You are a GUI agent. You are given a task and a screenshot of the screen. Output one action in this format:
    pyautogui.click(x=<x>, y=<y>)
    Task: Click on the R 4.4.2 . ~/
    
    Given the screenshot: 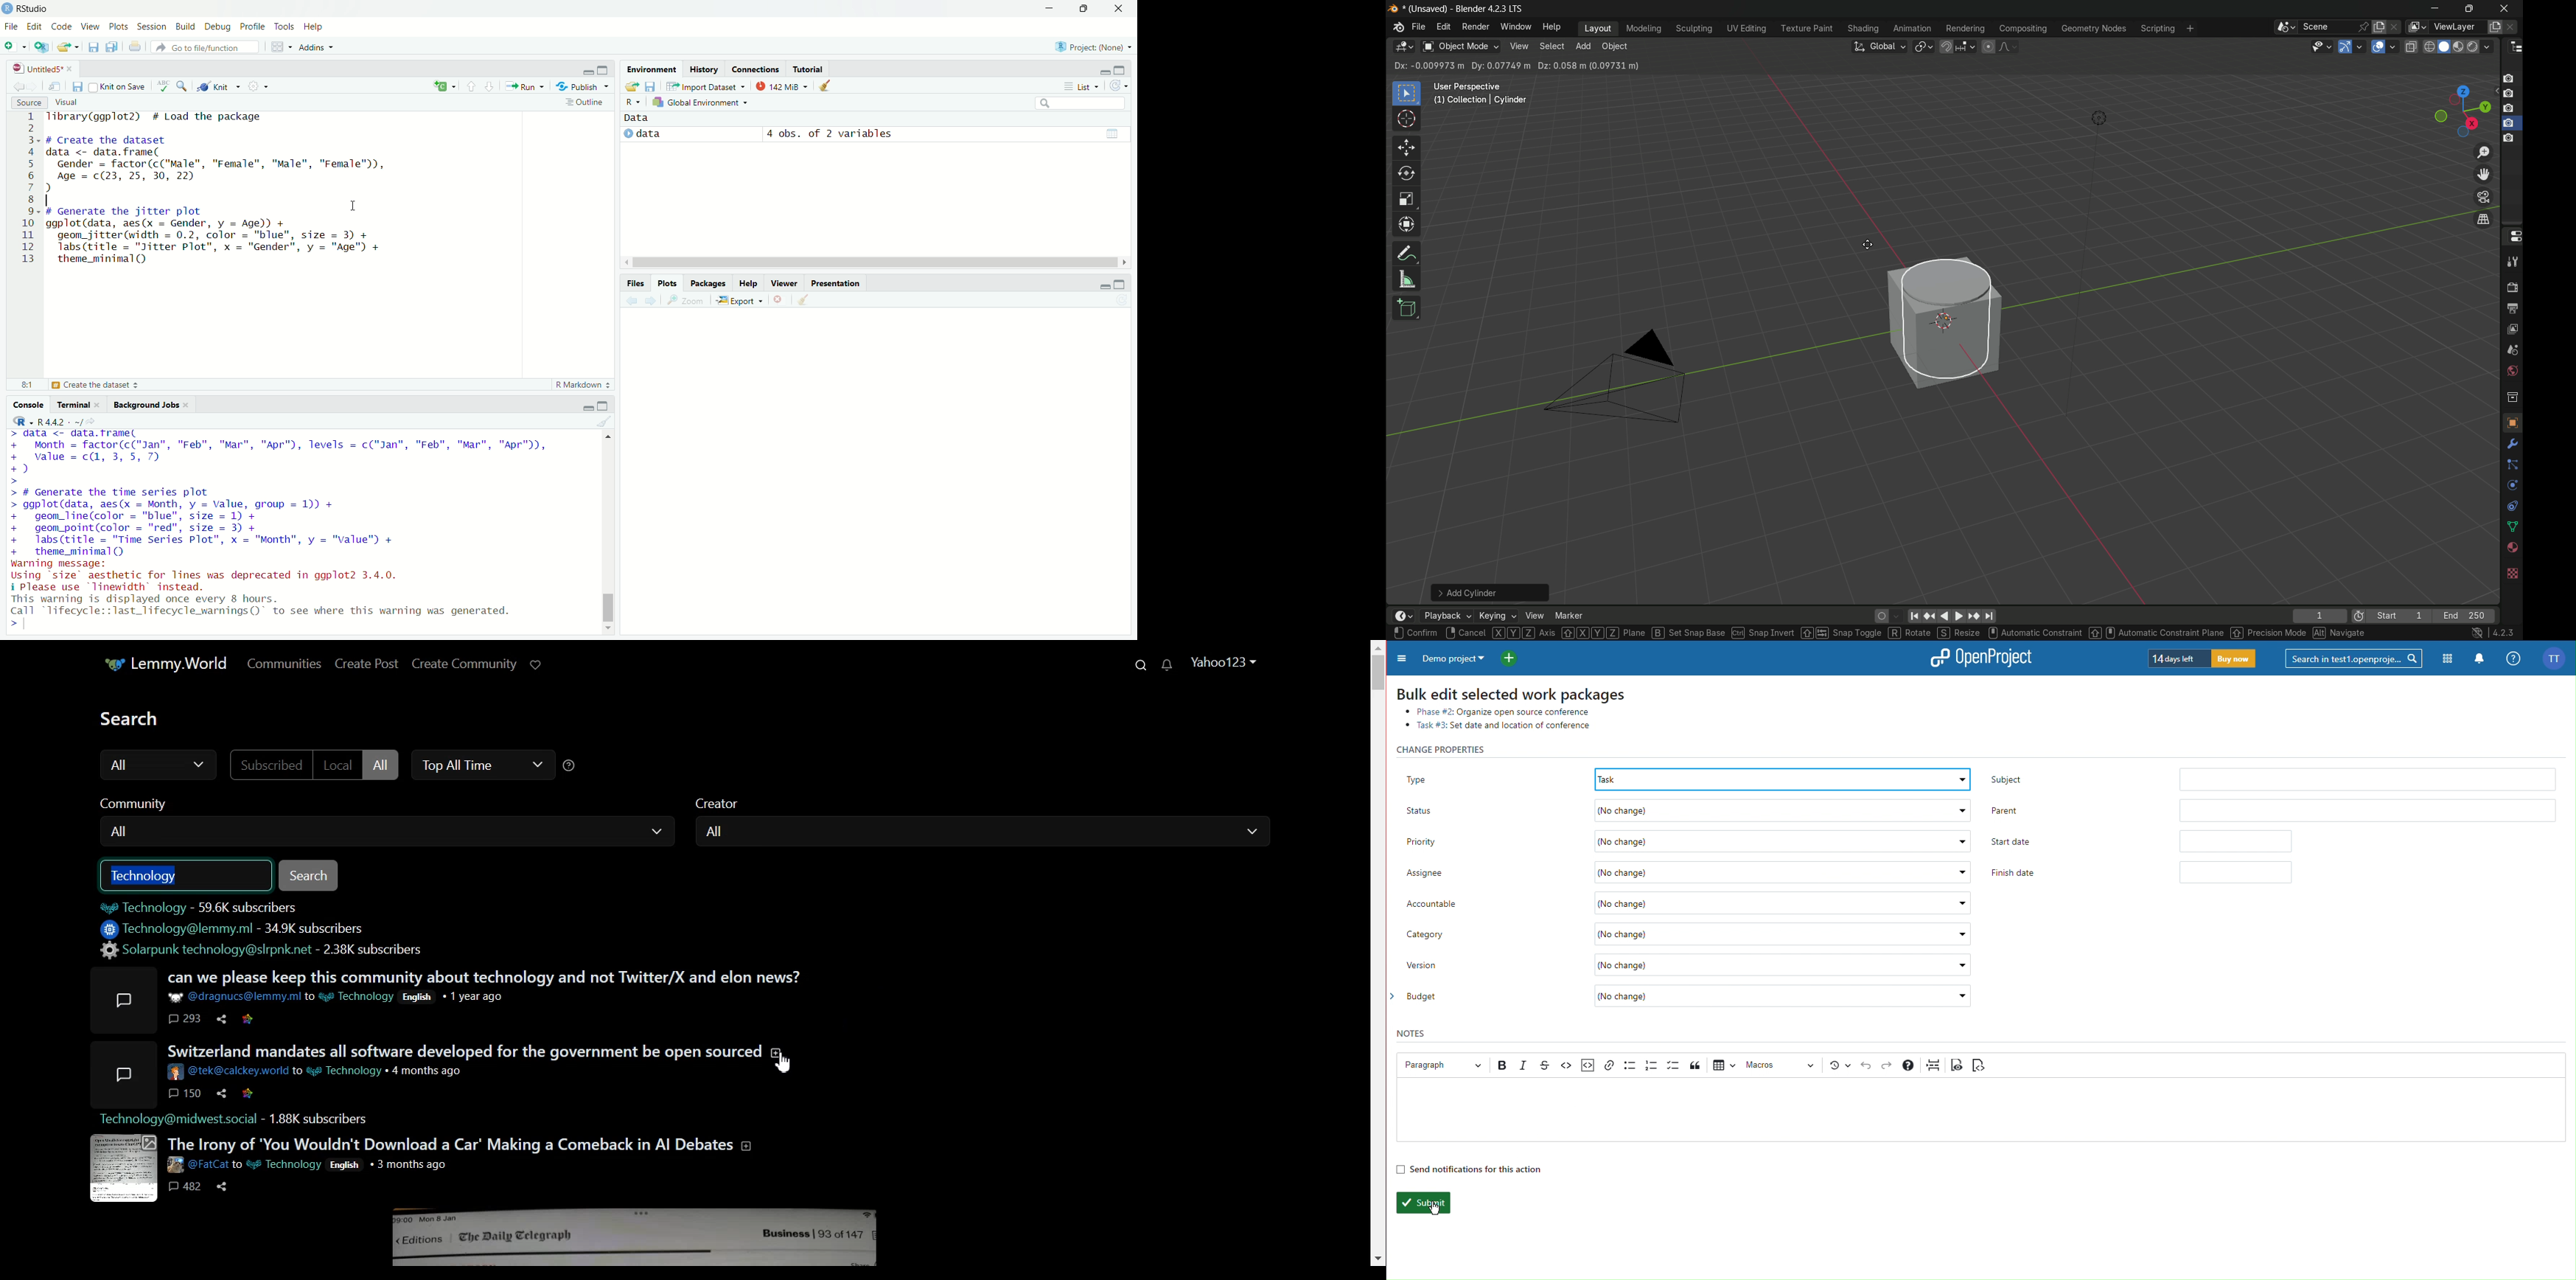 What is the action you would take?
    pyautogui.click(x=60, y=421)
    